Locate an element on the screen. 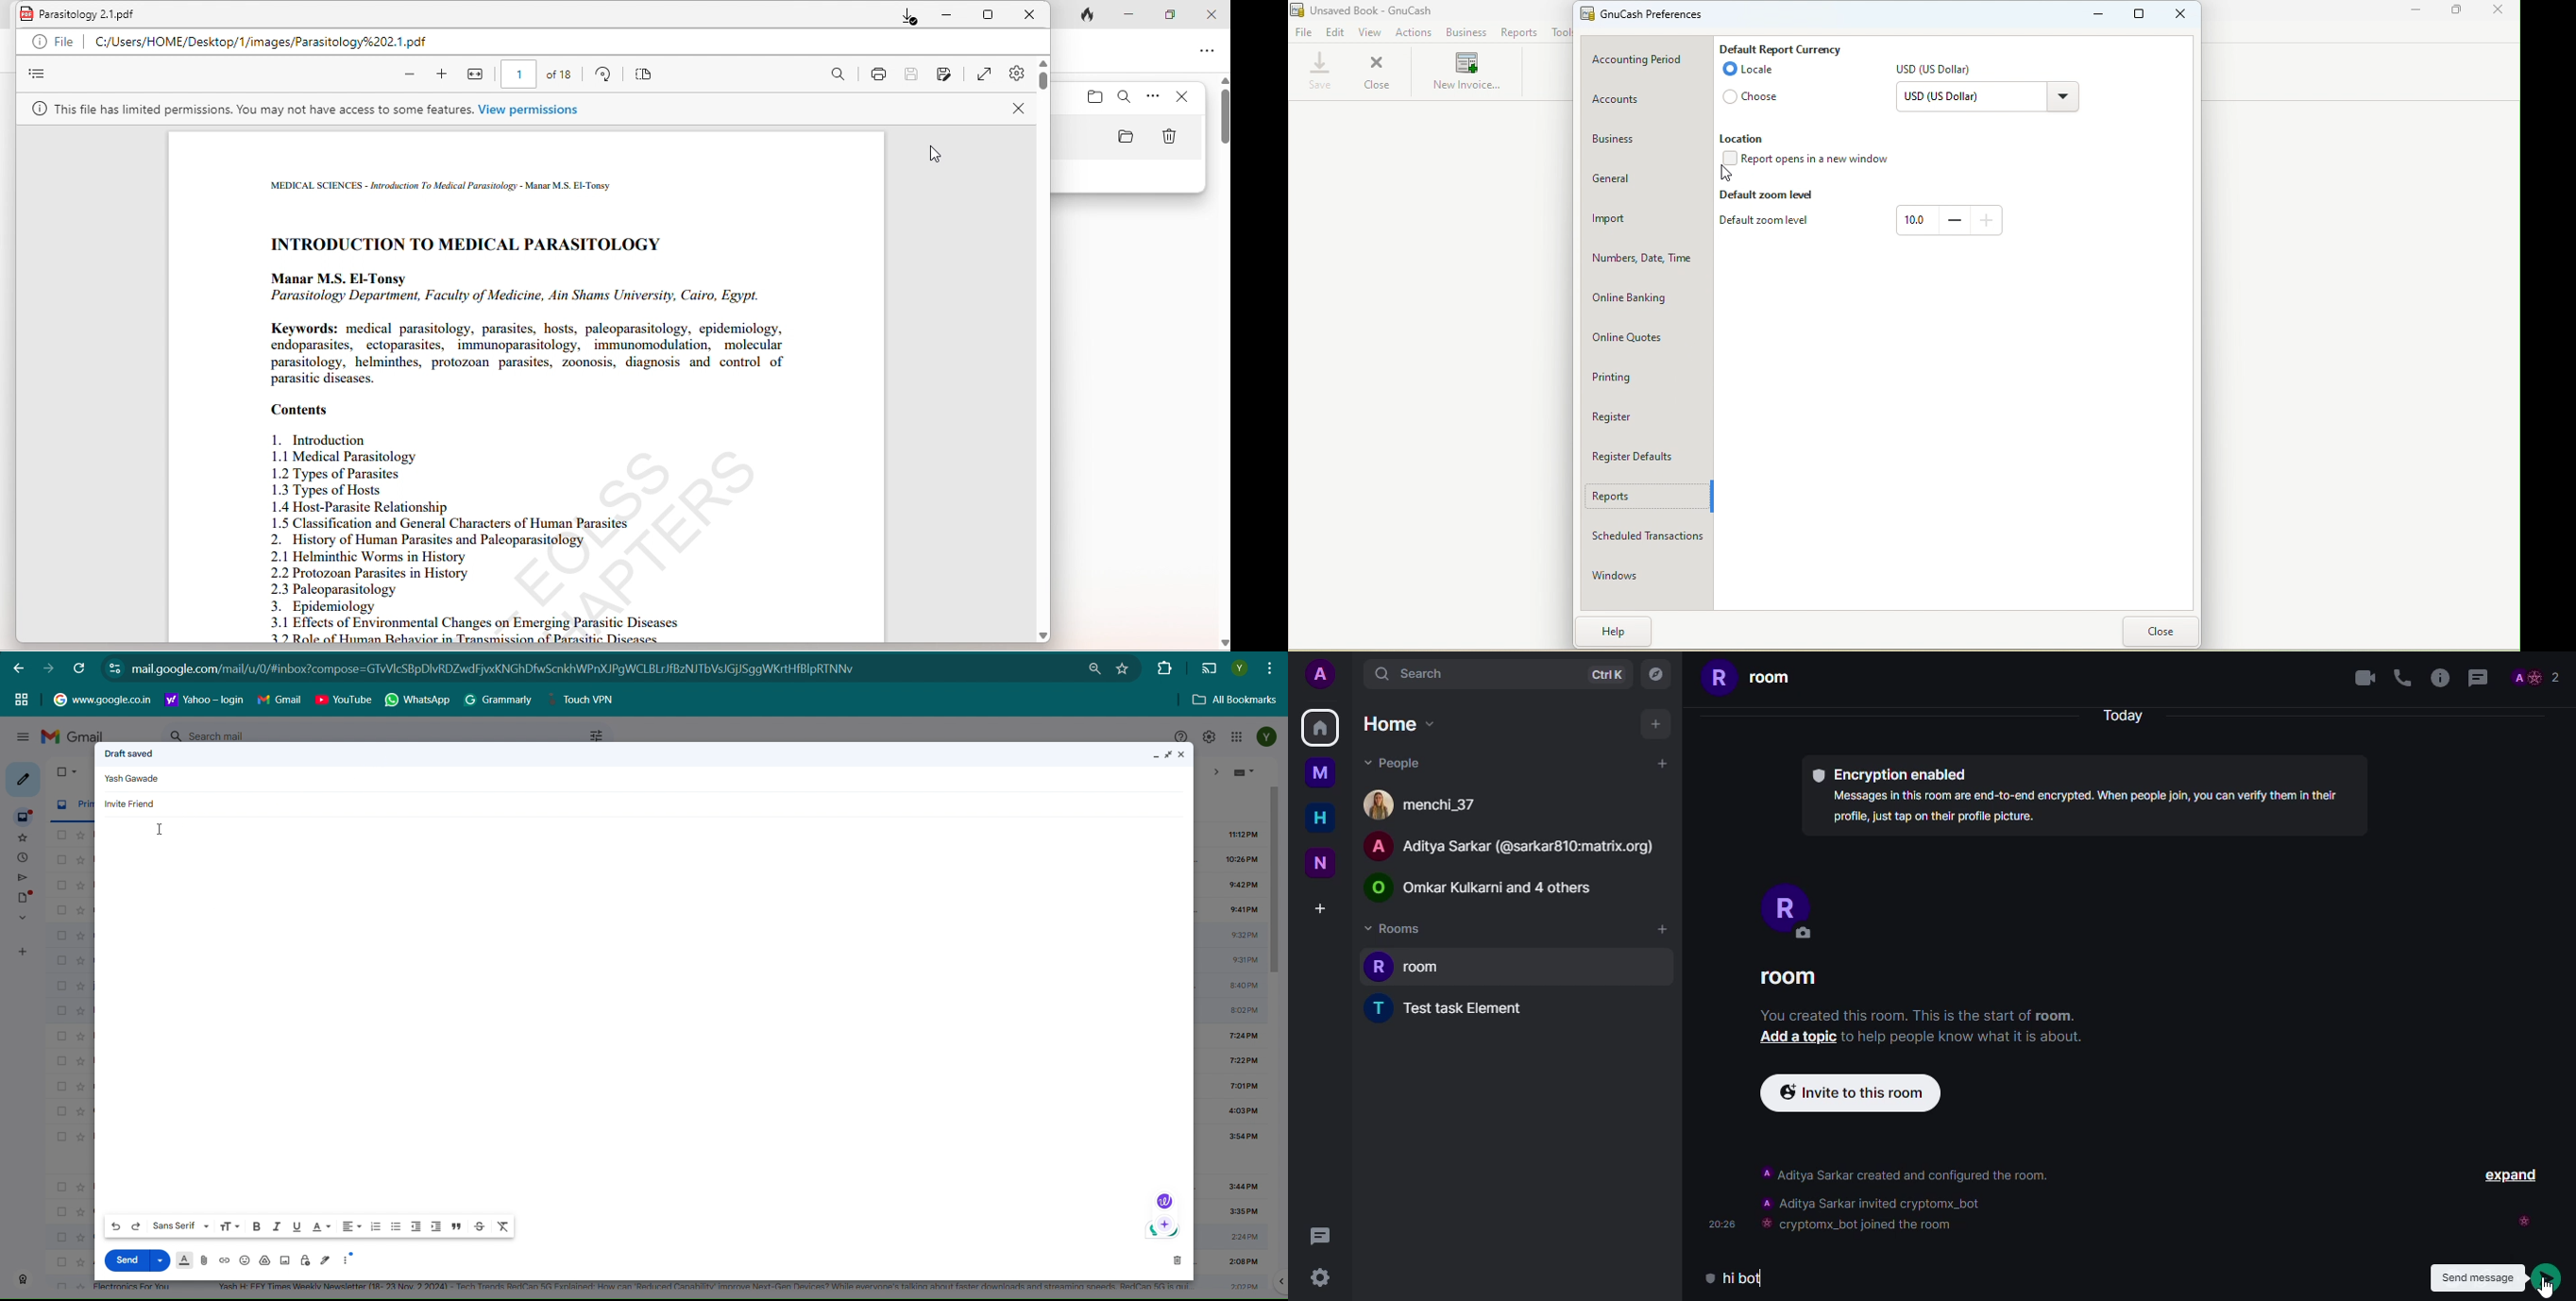 Image resolution: width=2576 pixels, height=1316 pixels. home is located at coordinates (1320, 818).